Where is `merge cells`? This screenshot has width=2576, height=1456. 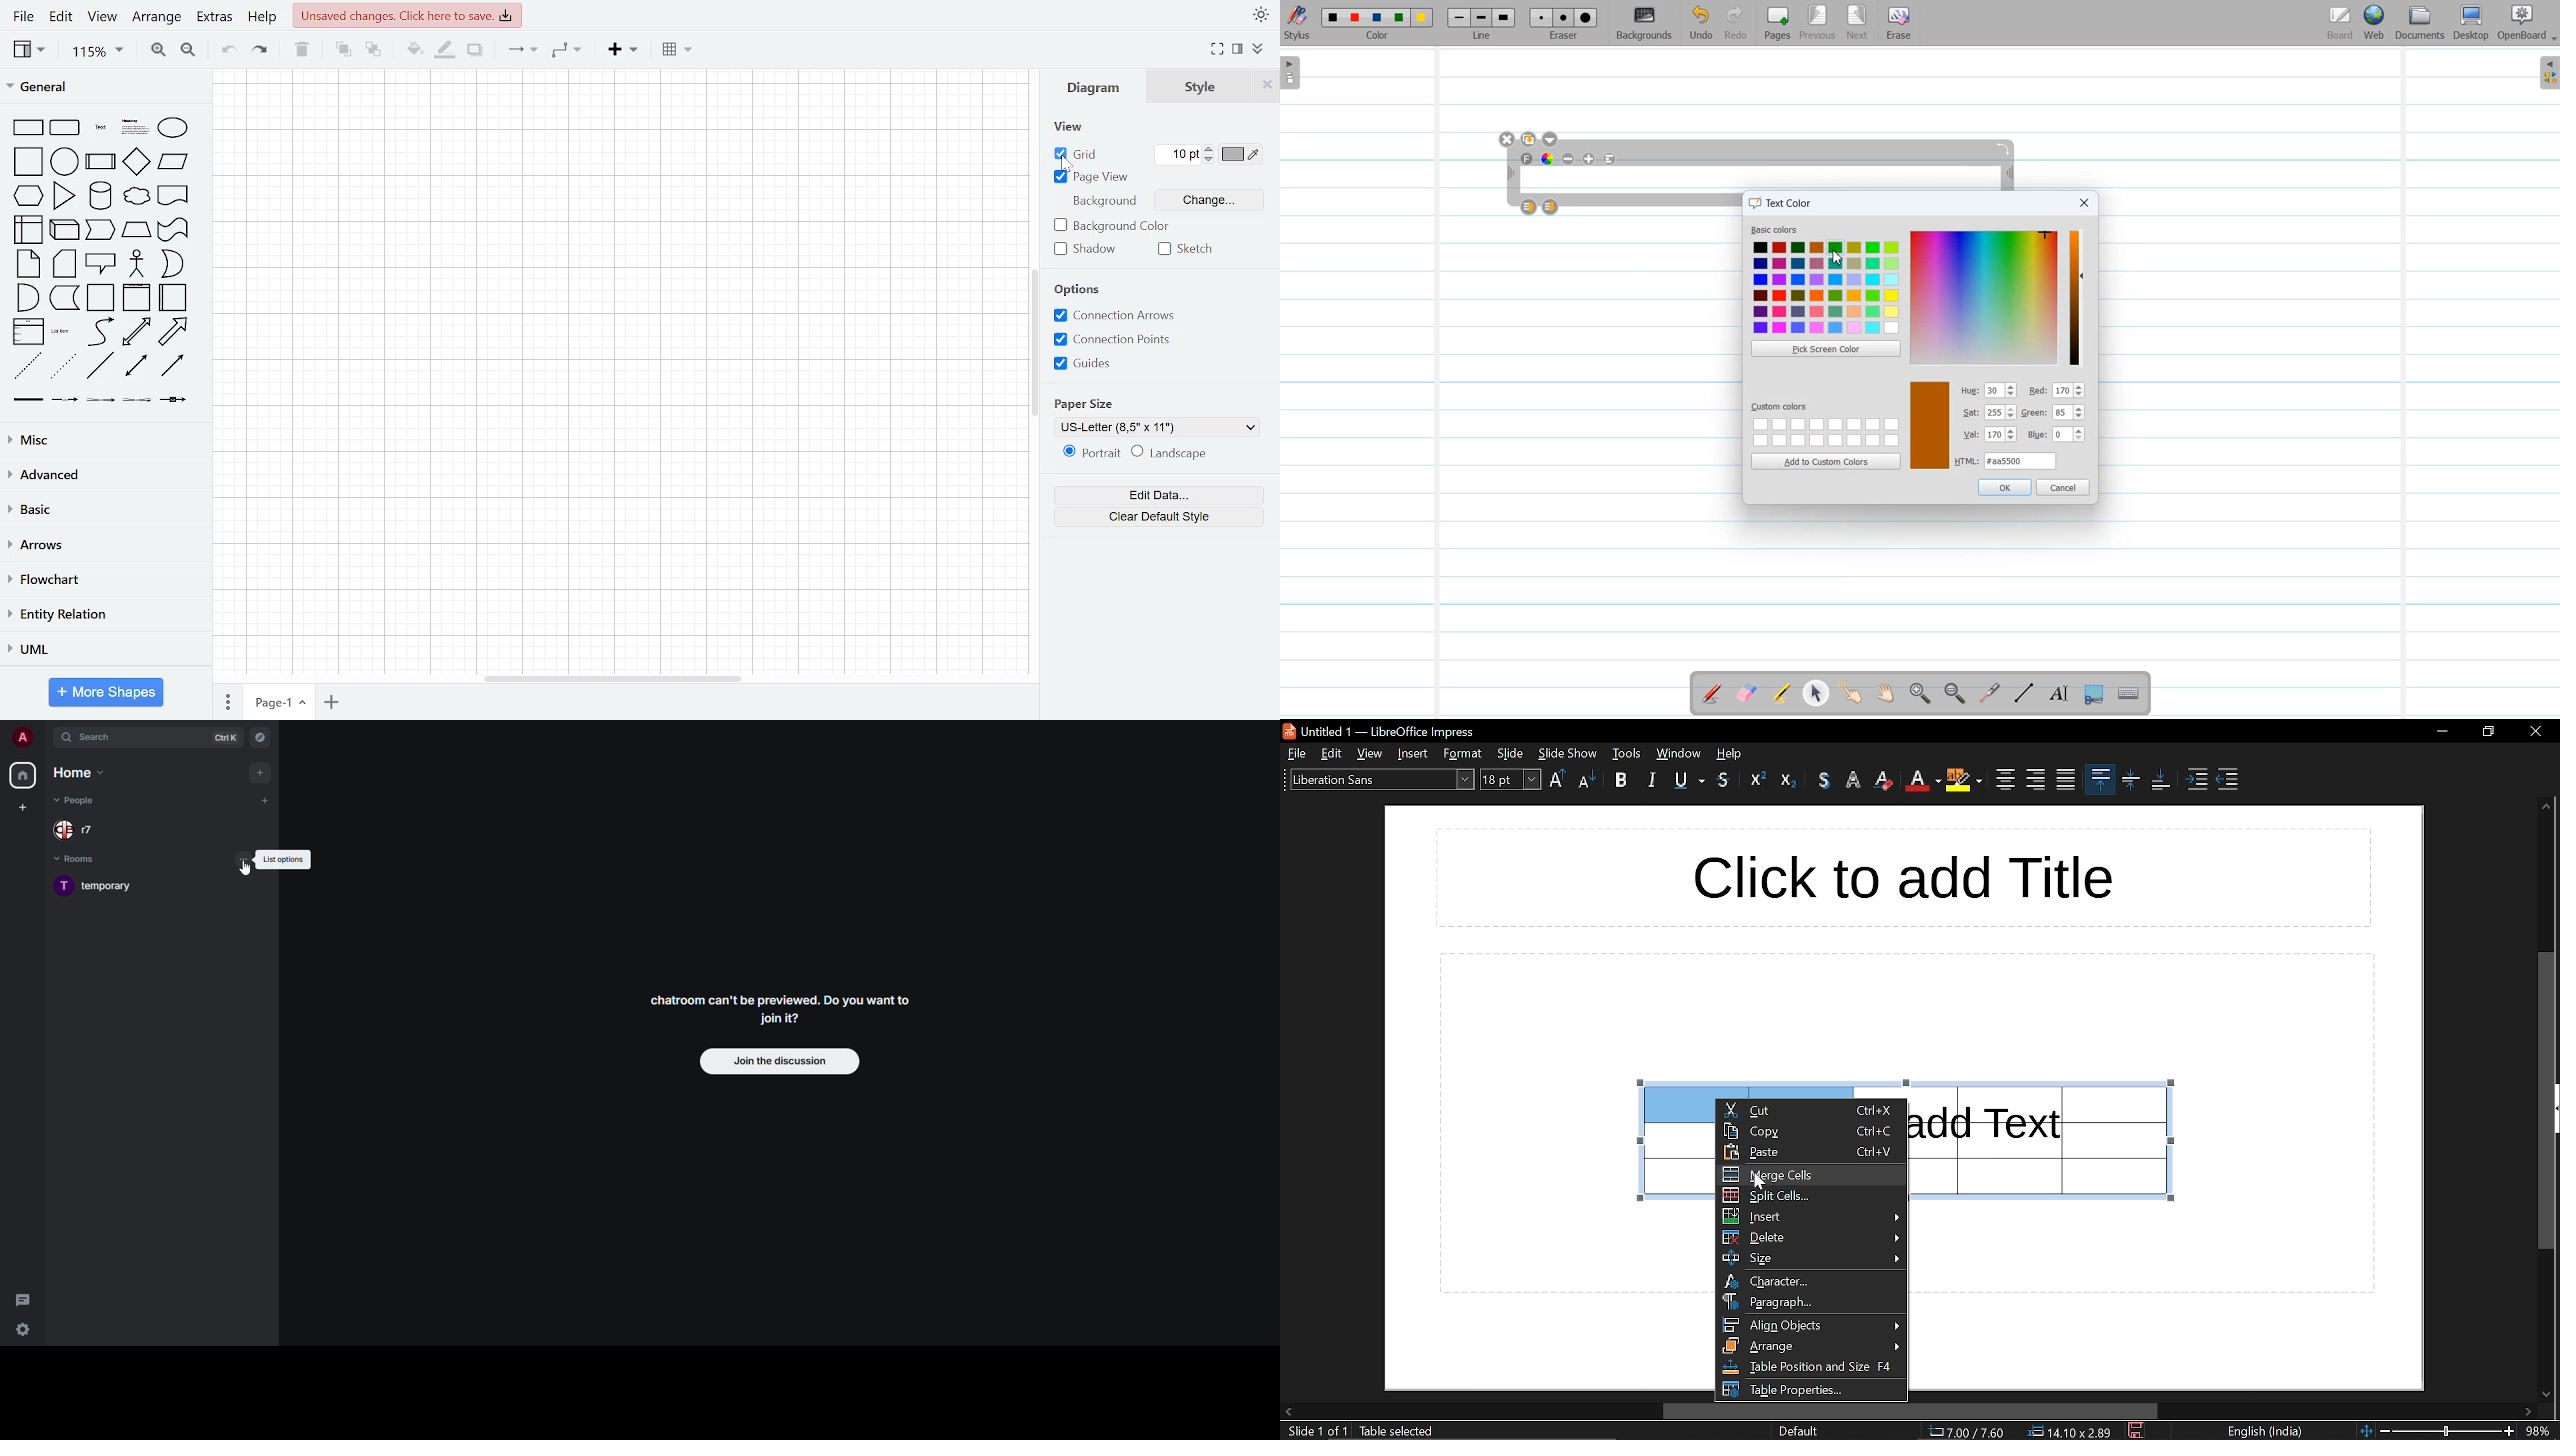
merge cells is located at coordinates (1811, 1174).